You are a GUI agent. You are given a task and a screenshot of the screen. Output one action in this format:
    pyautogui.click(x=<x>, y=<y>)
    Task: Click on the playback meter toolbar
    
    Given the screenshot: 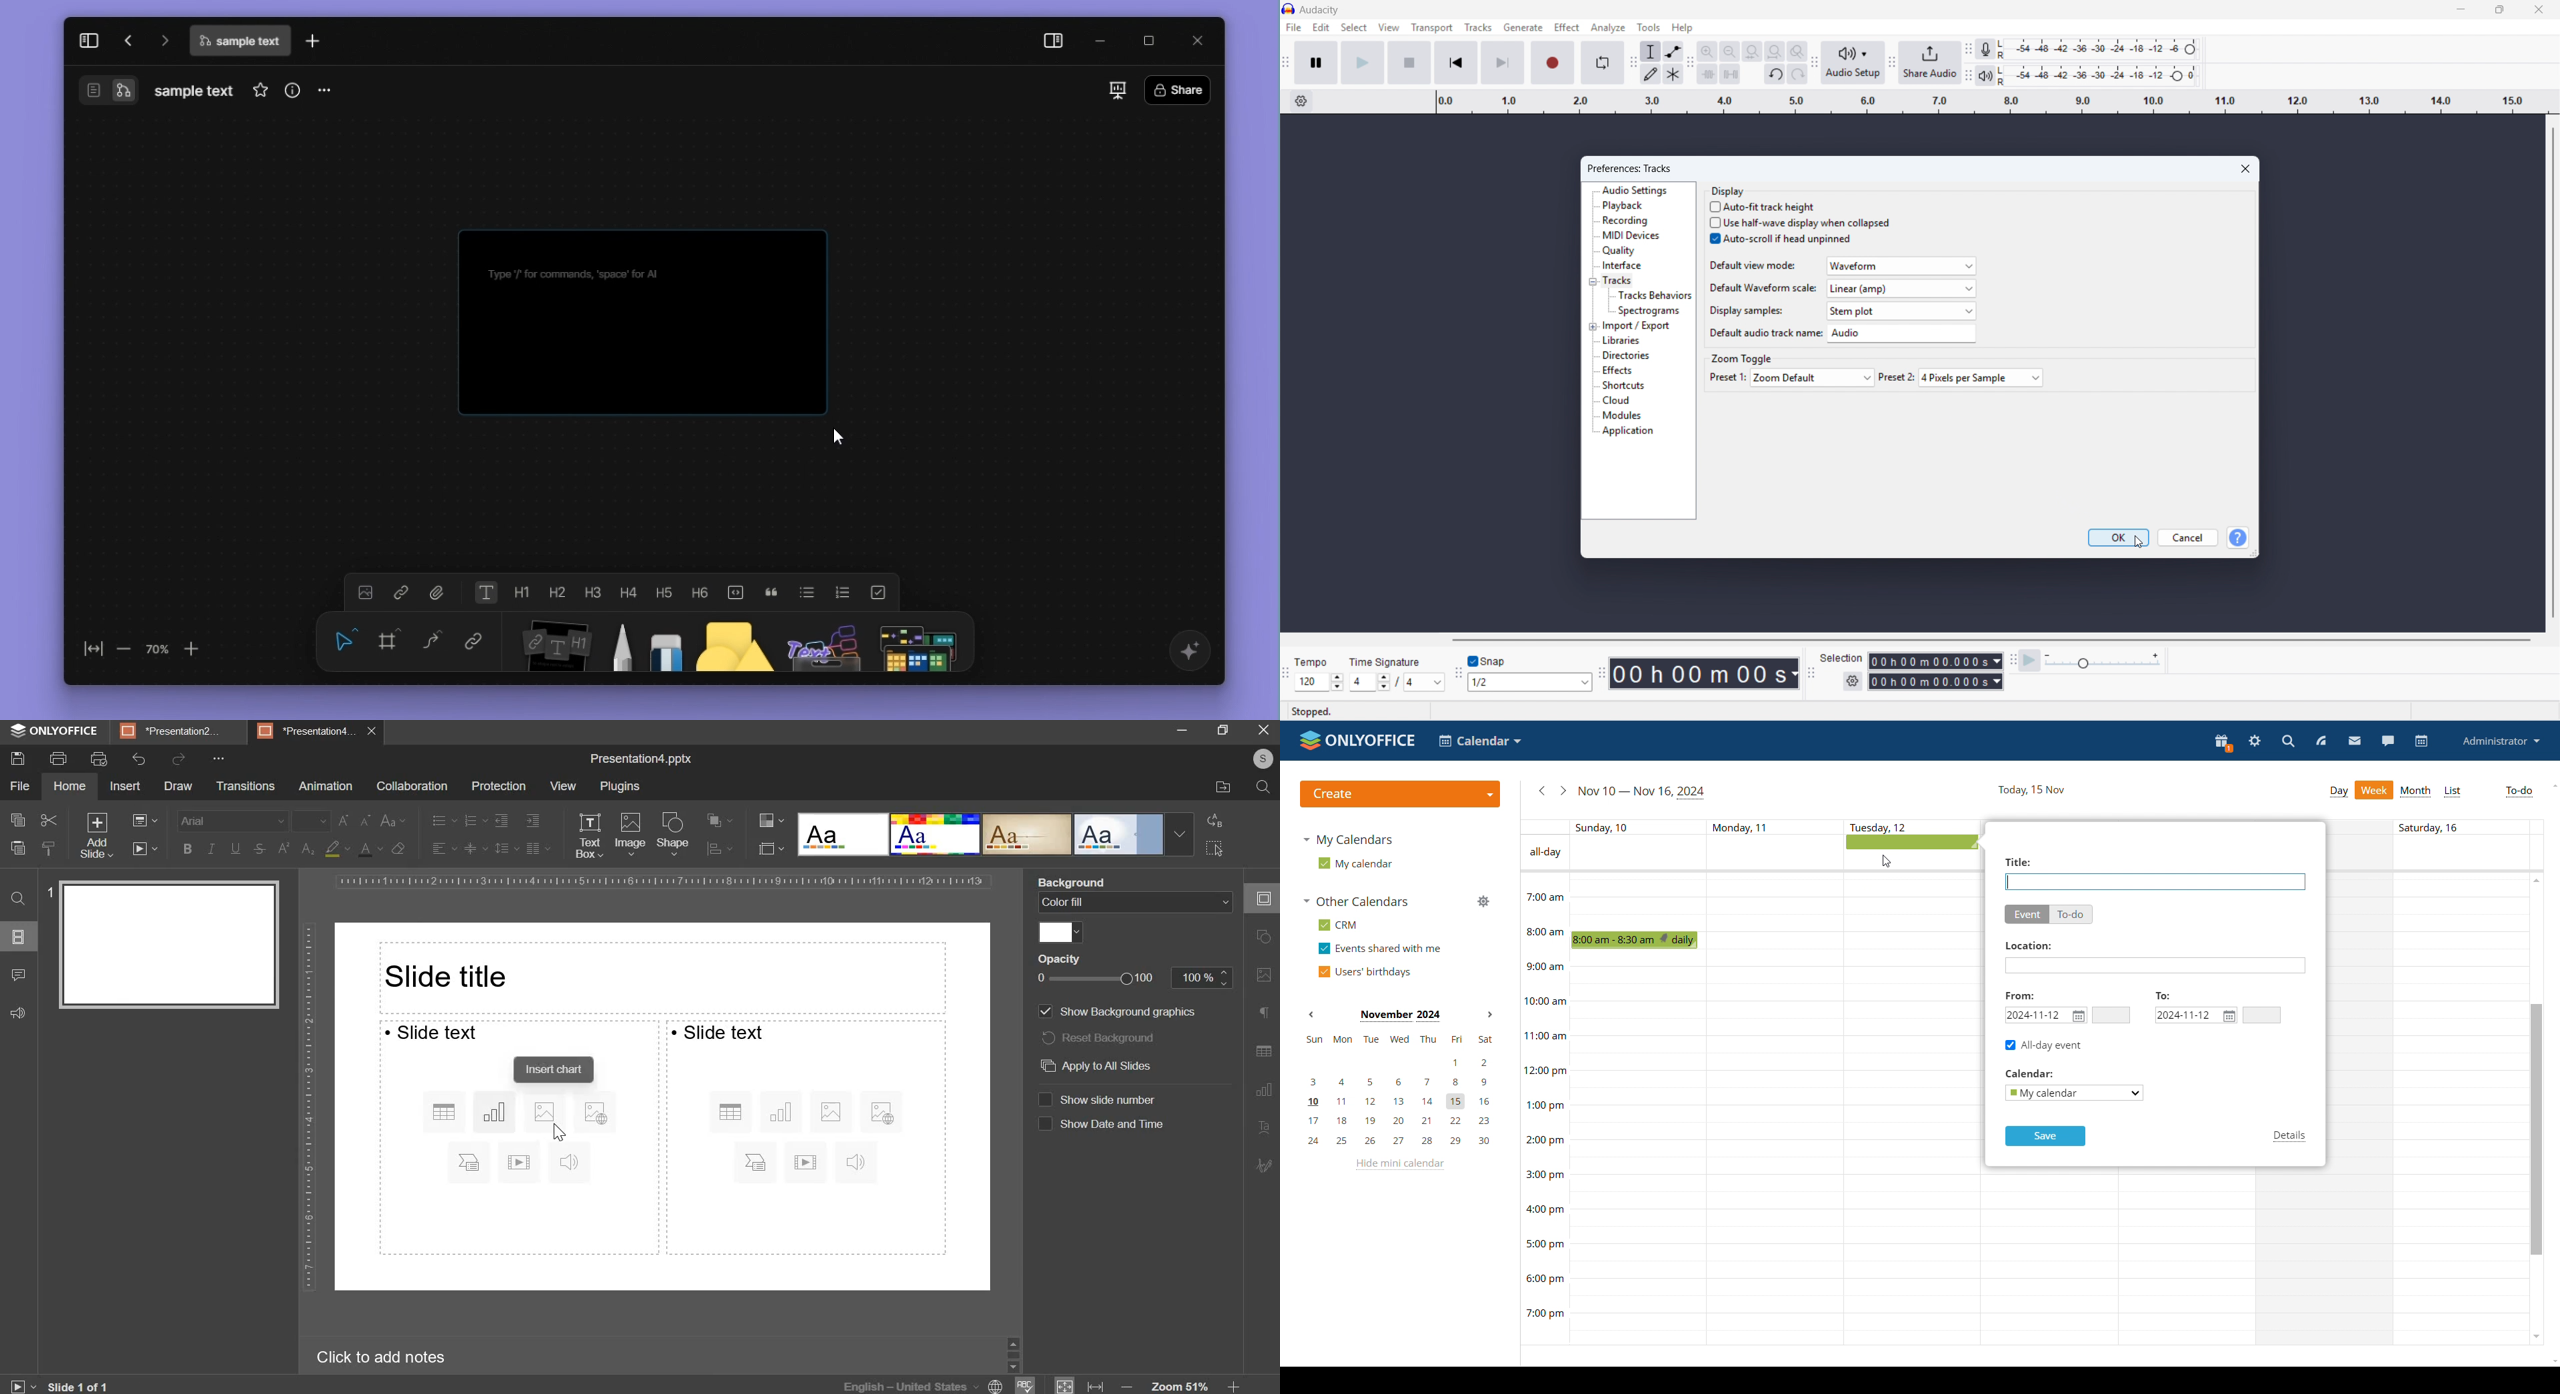 What is the action you would take?
    pyautogui.click(x=1968, y=75)
    